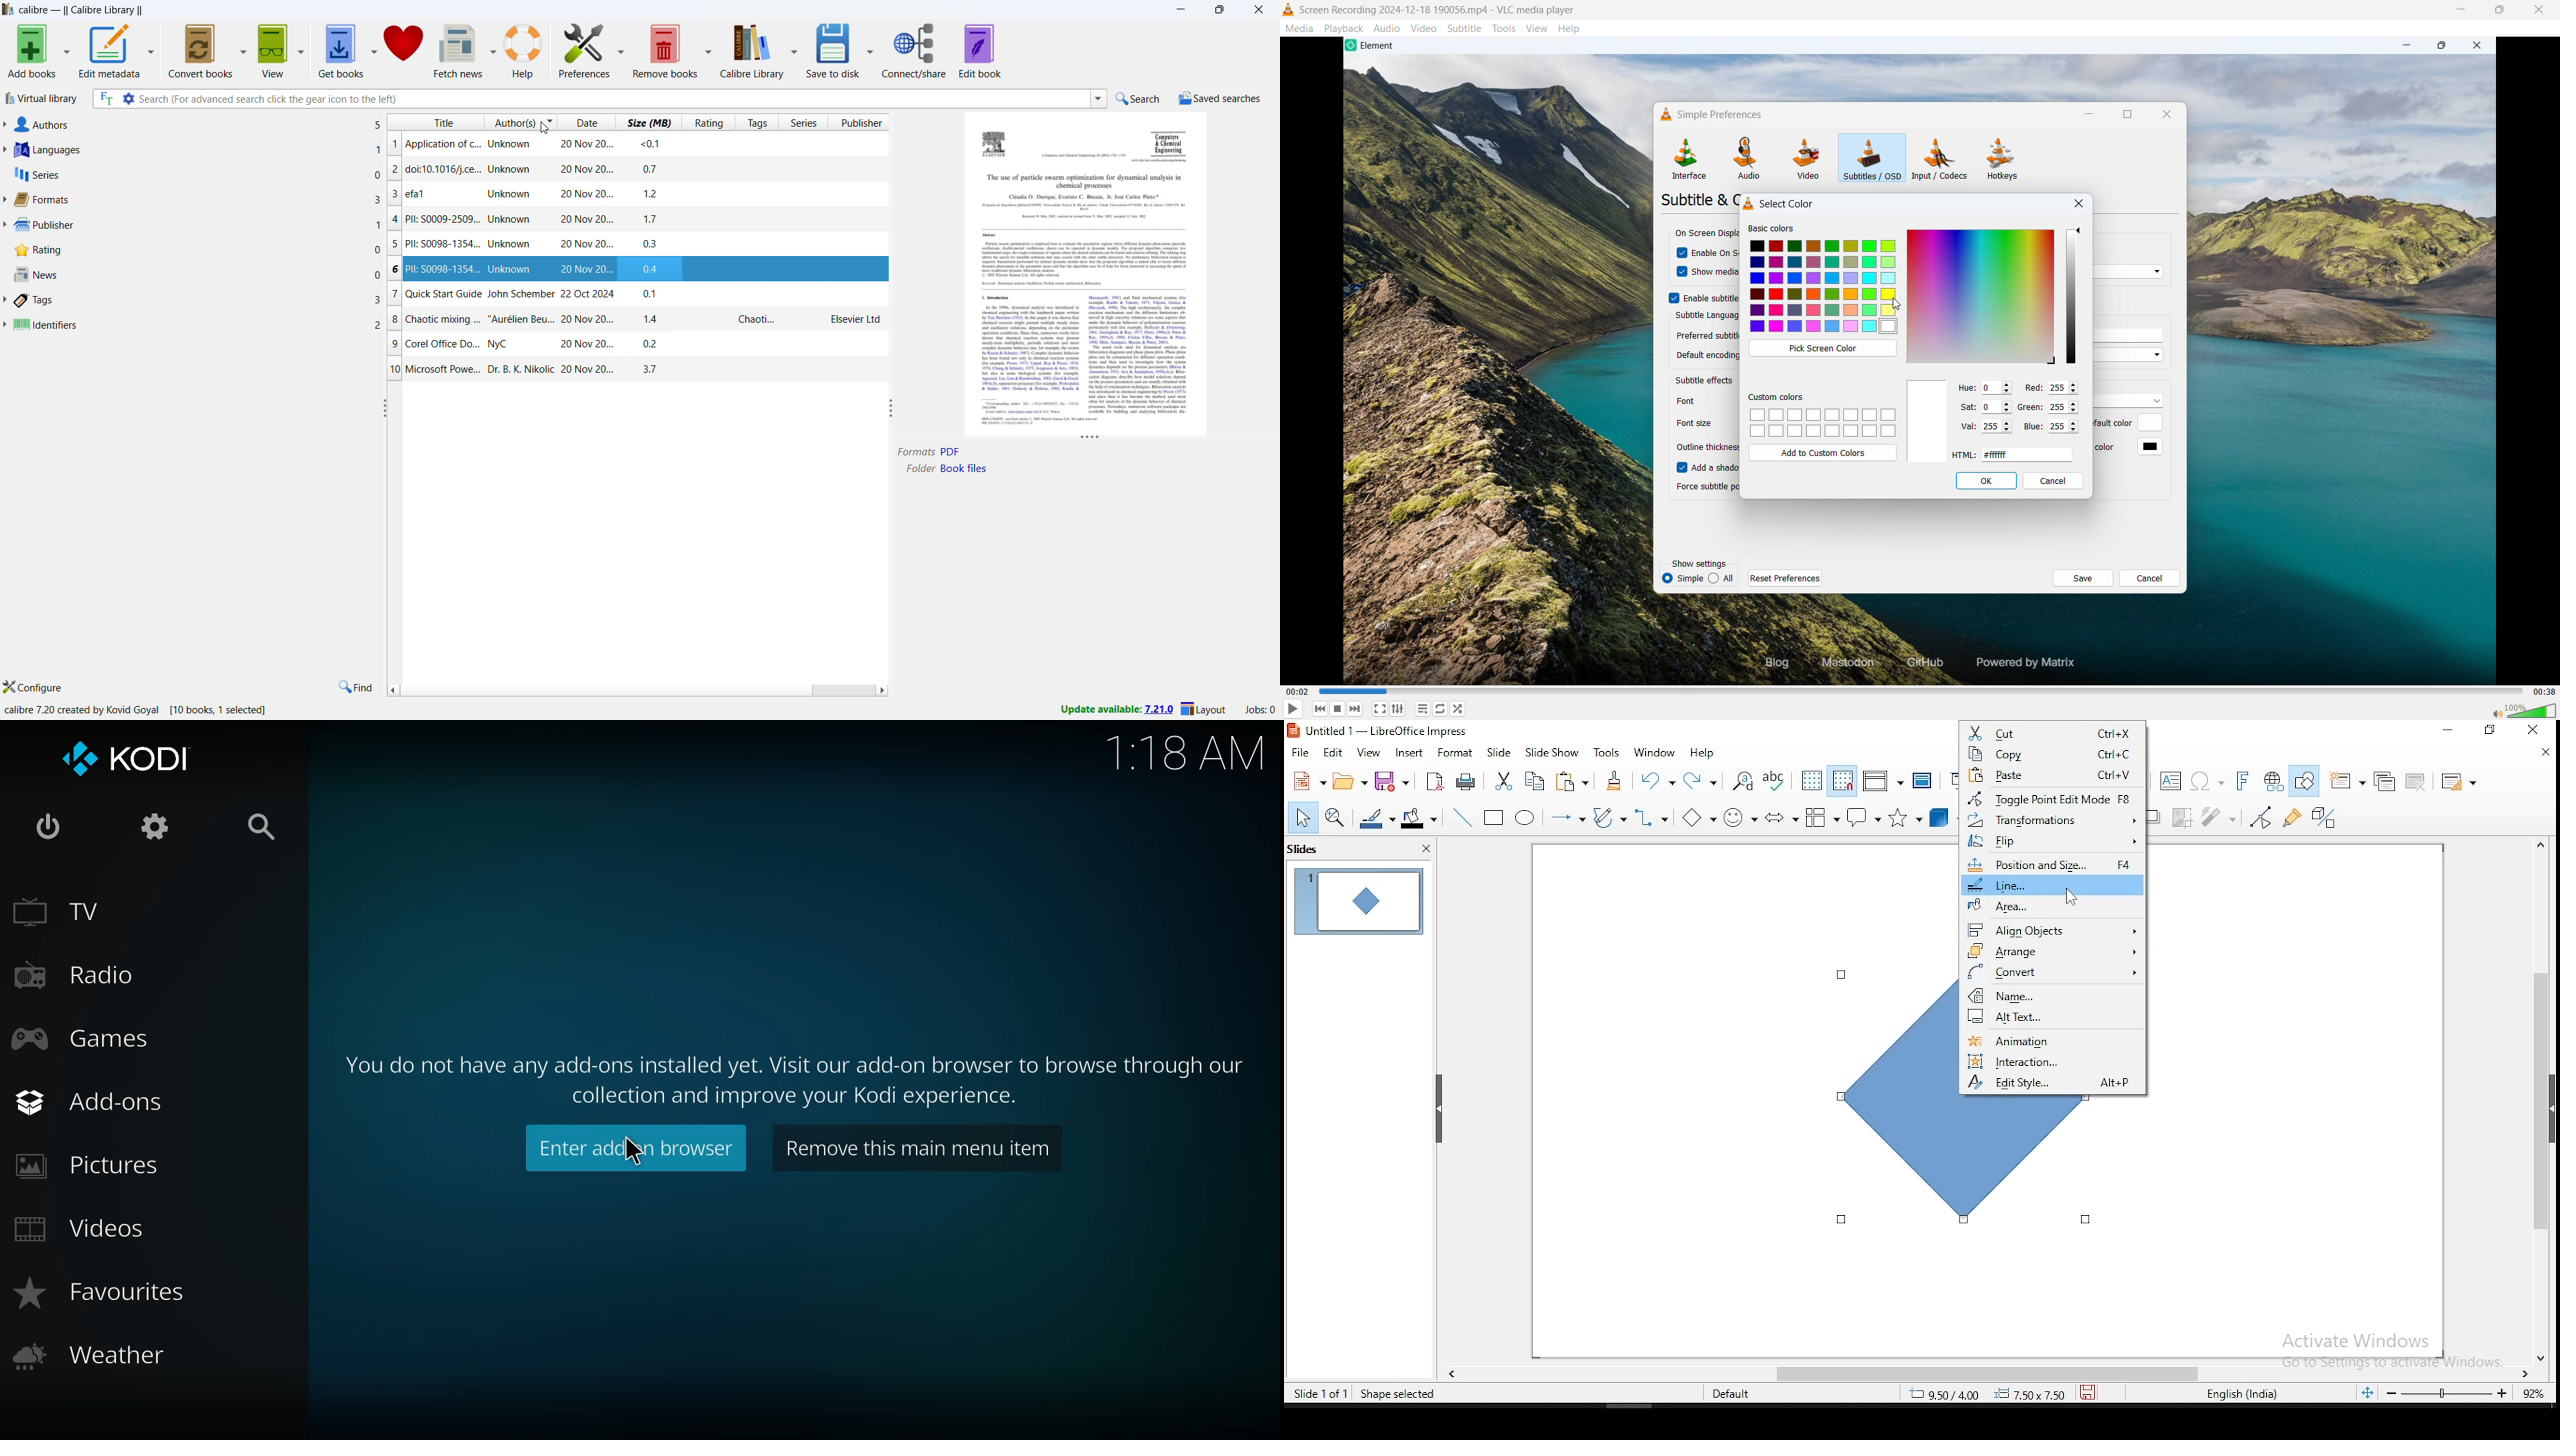 This screenshot has width=2576, height=1456. I want to click on sort by date, so click(586, 123).